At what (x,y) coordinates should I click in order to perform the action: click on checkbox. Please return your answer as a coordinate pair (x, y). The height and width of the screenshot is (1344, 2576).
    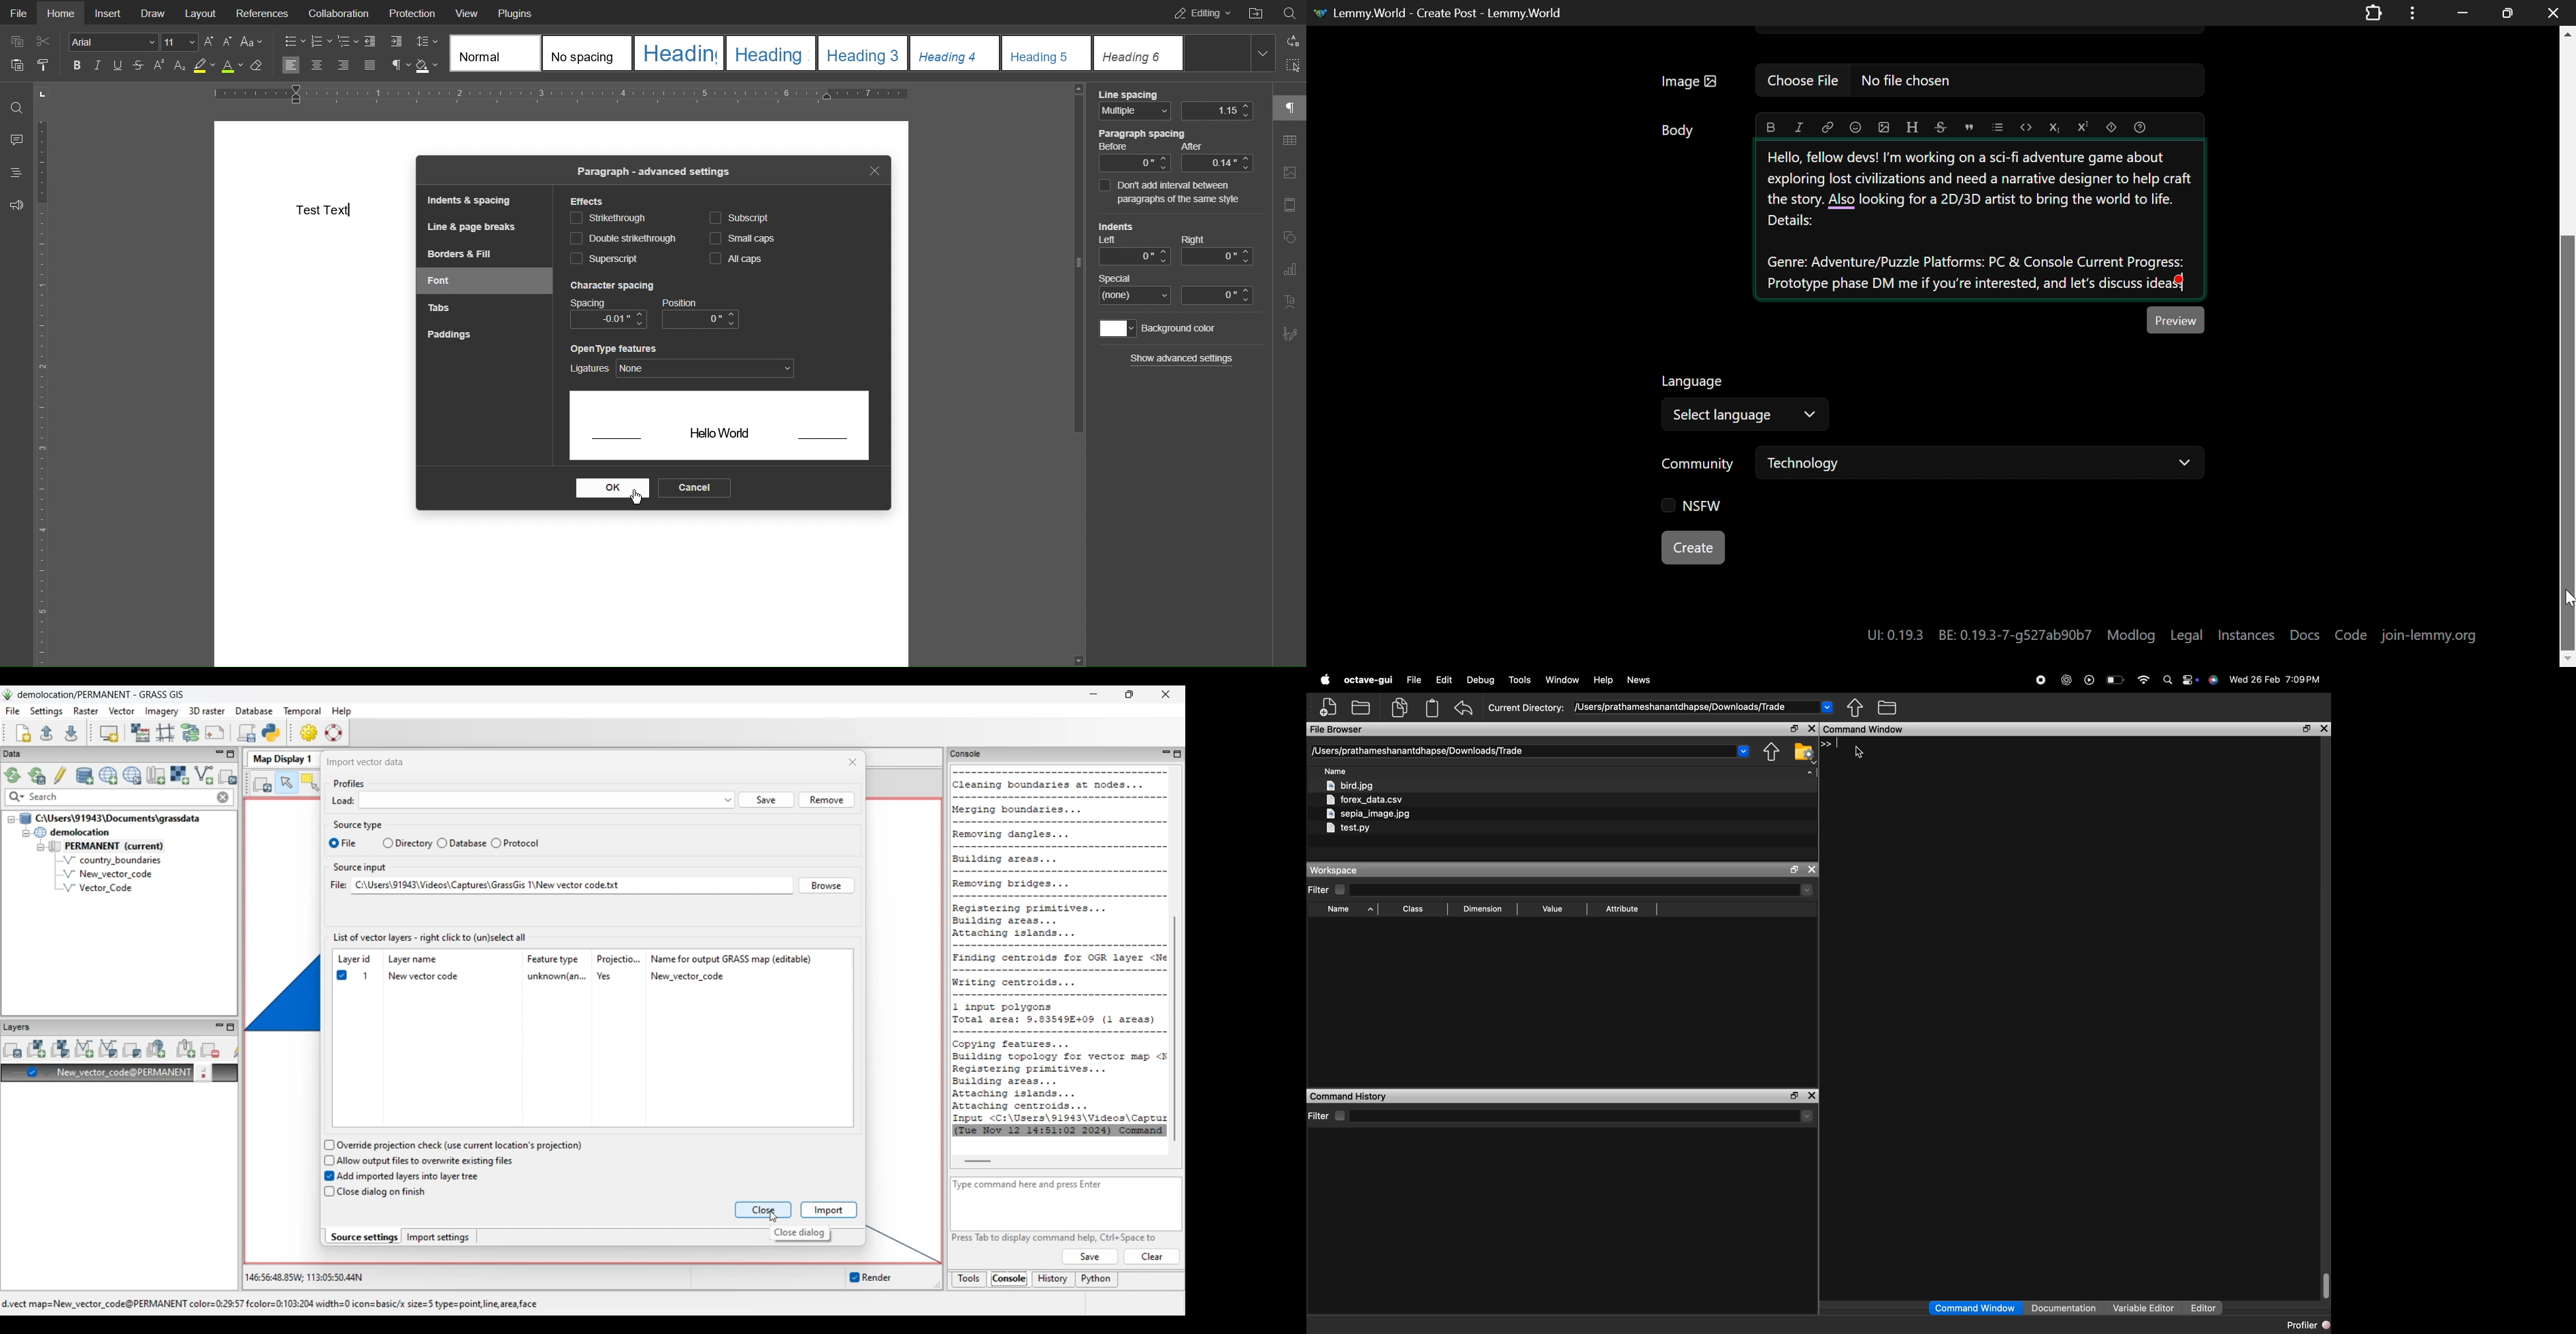
    Looking at the image, I should click on (327, 1160).